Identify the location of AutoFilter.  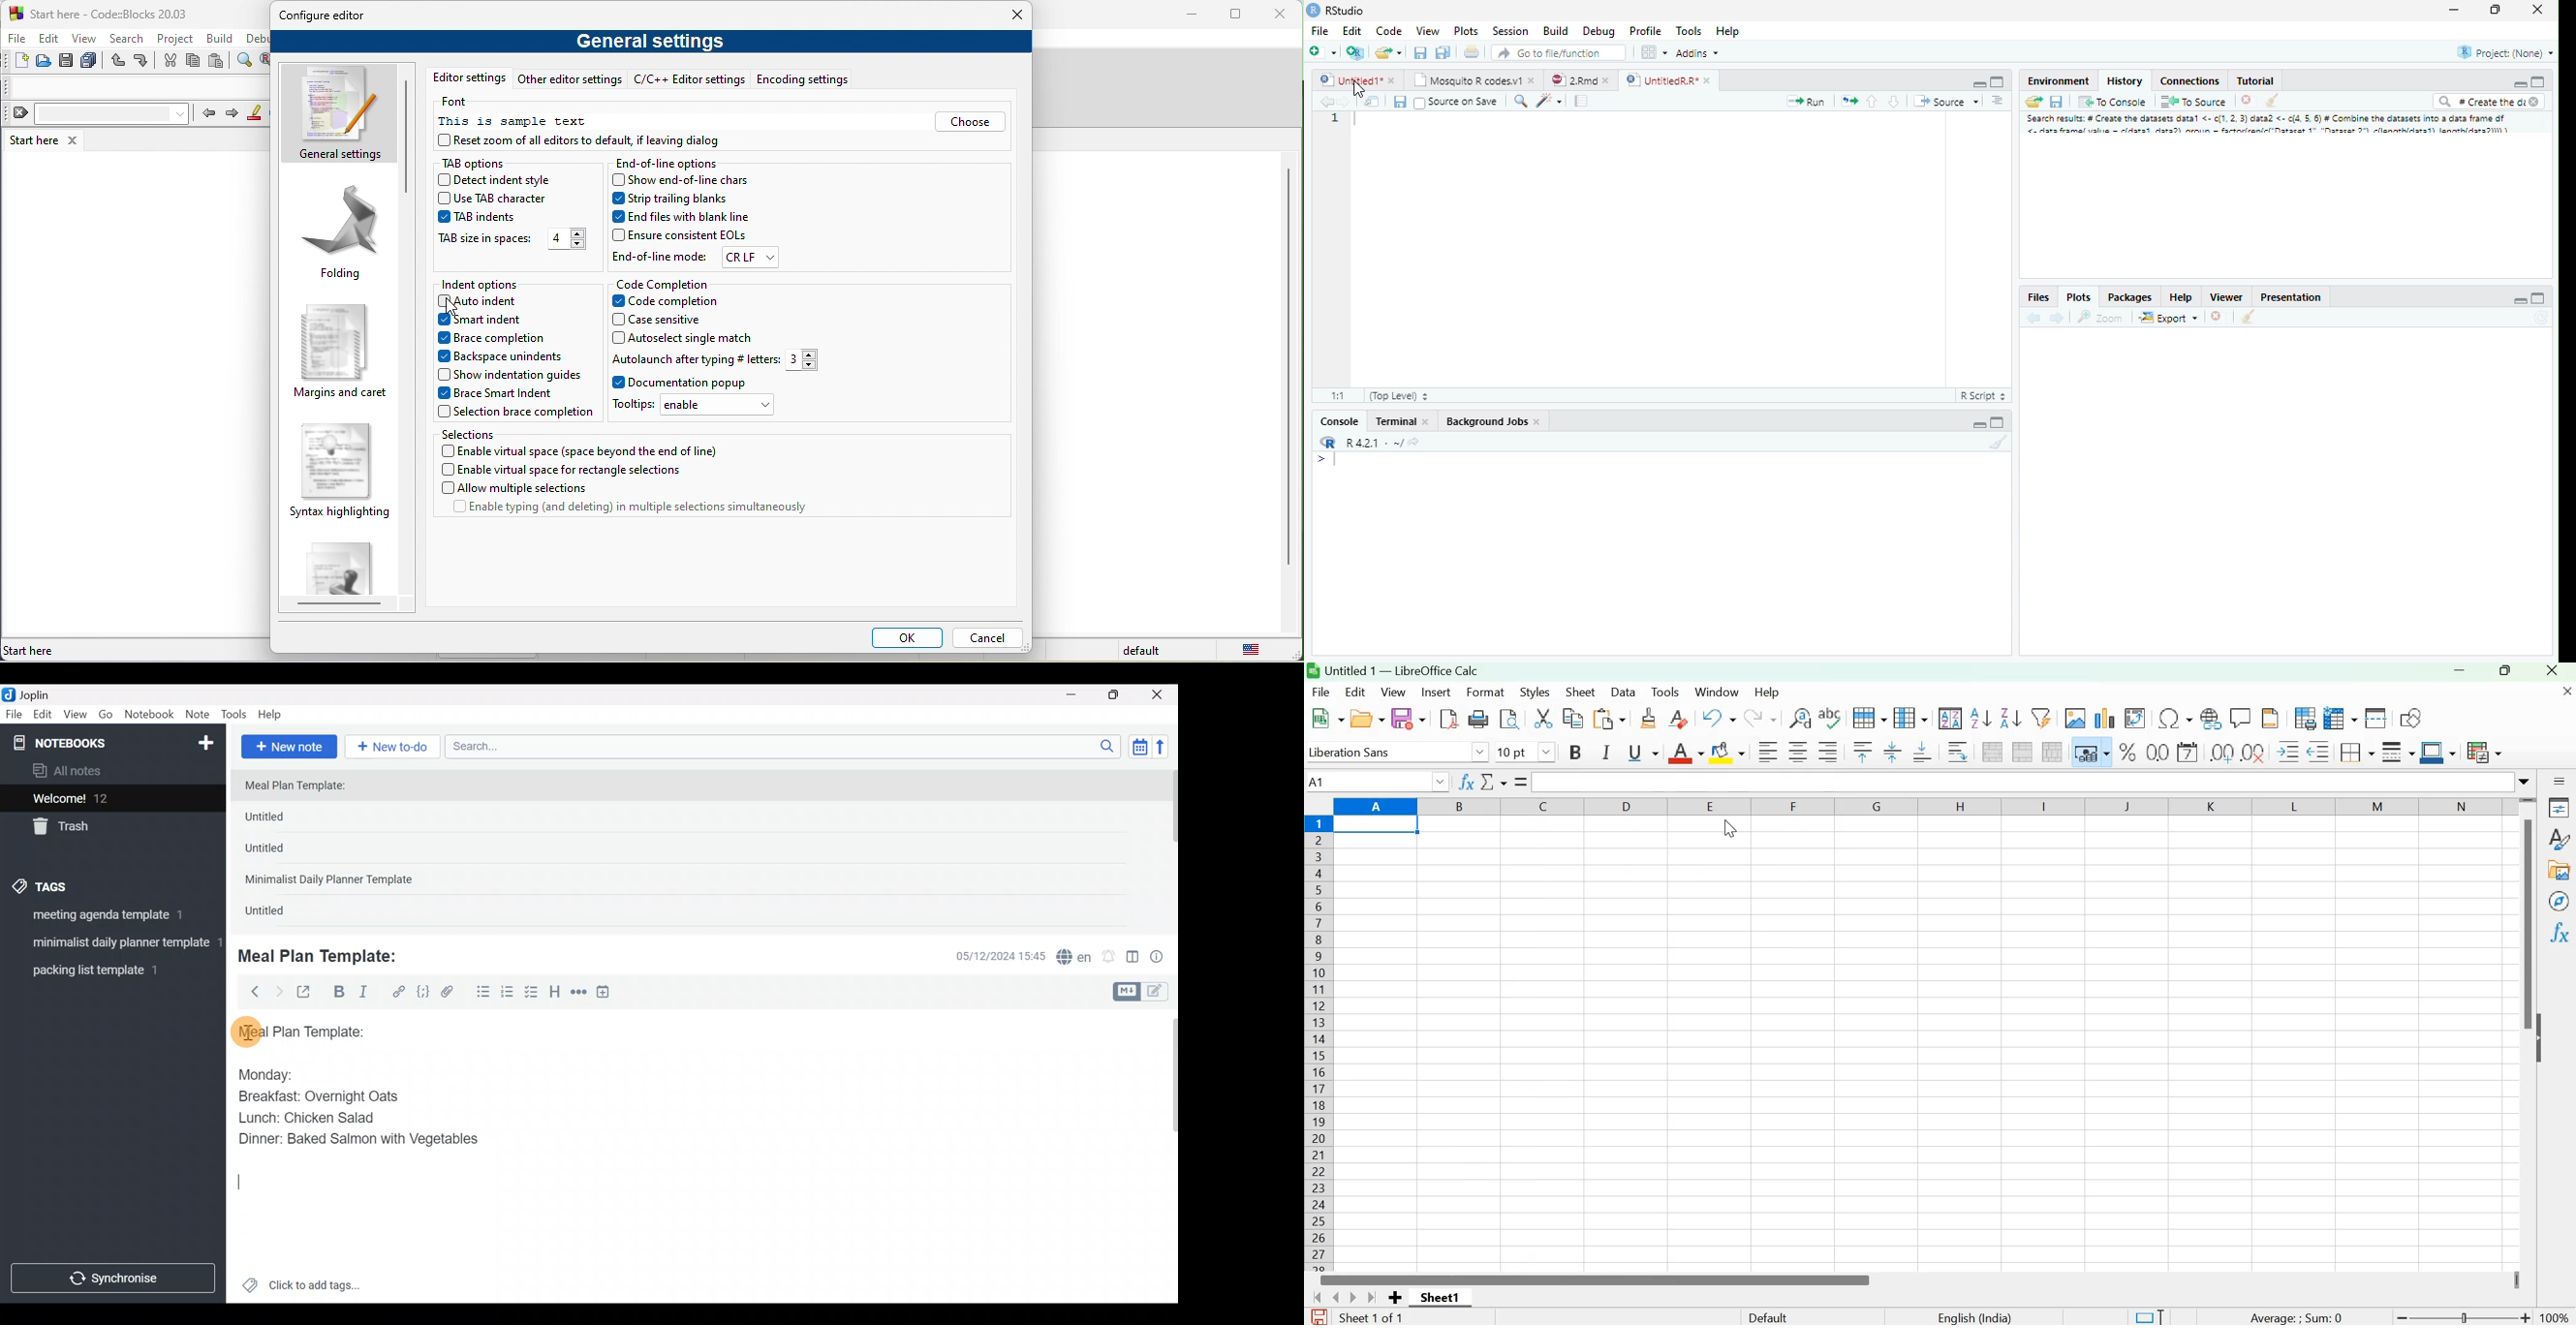
(2040, 716).